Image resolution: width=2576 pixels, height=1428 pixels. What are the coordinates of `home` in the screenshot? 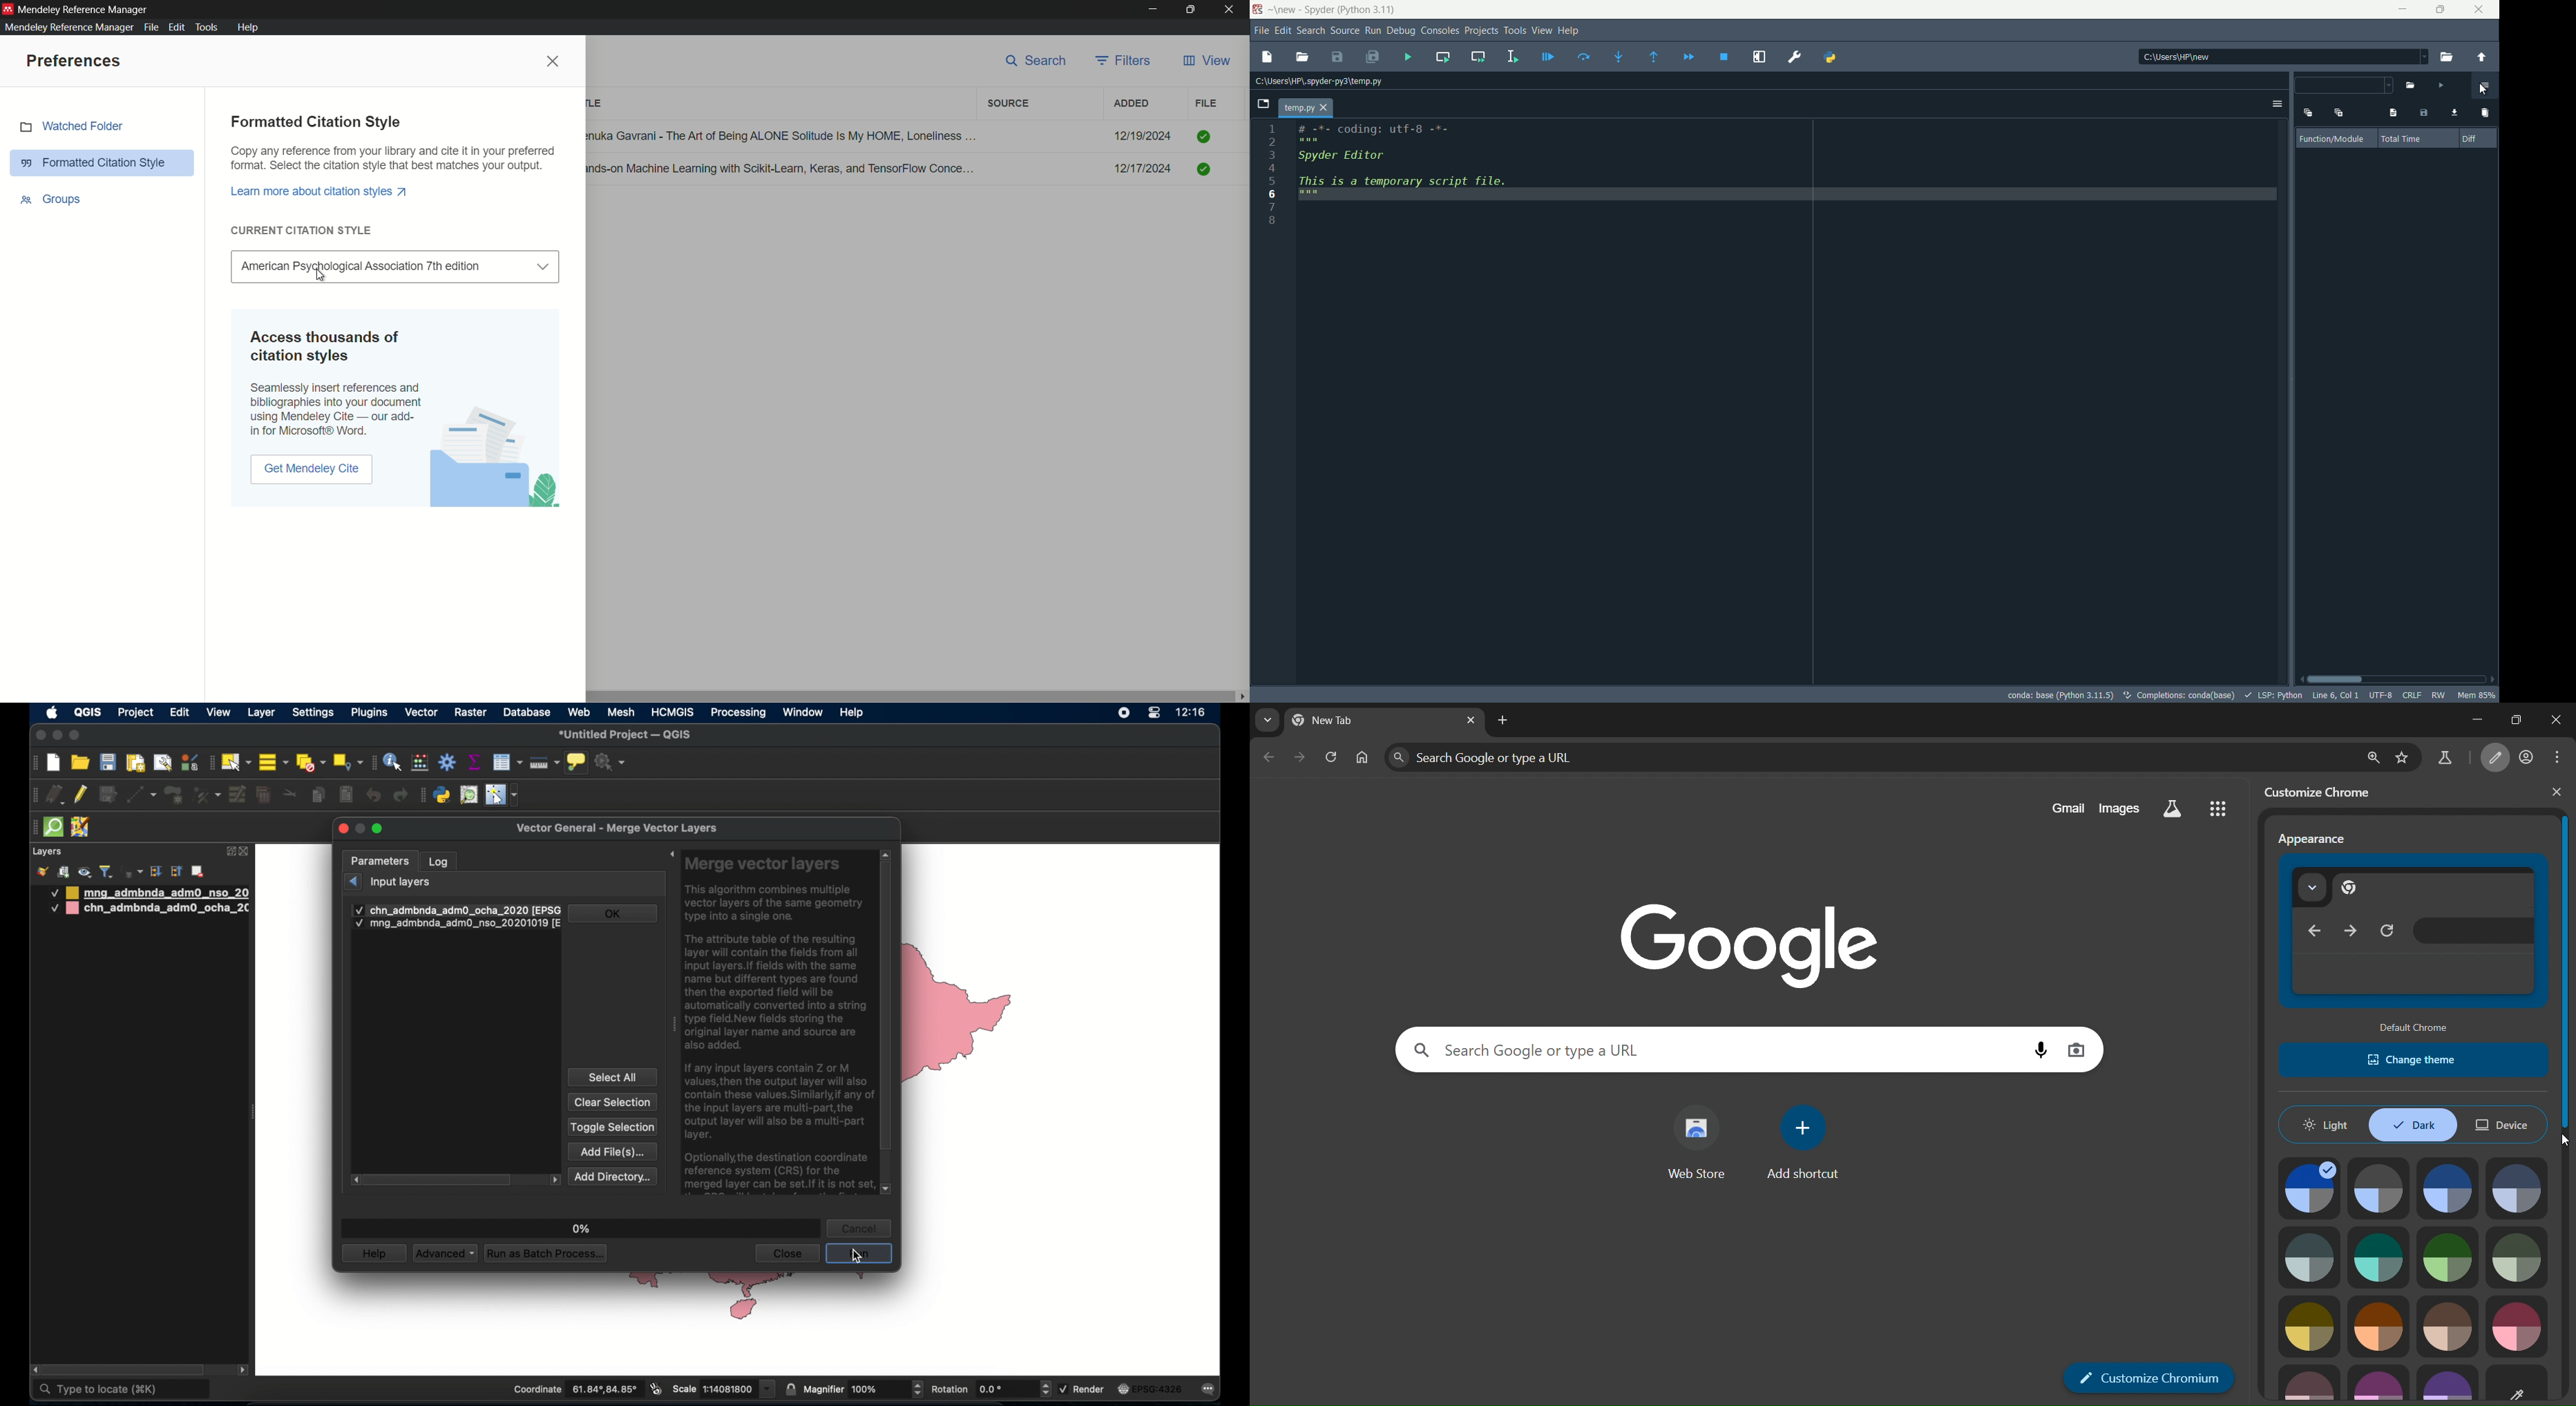 It's located at (1362, 759).